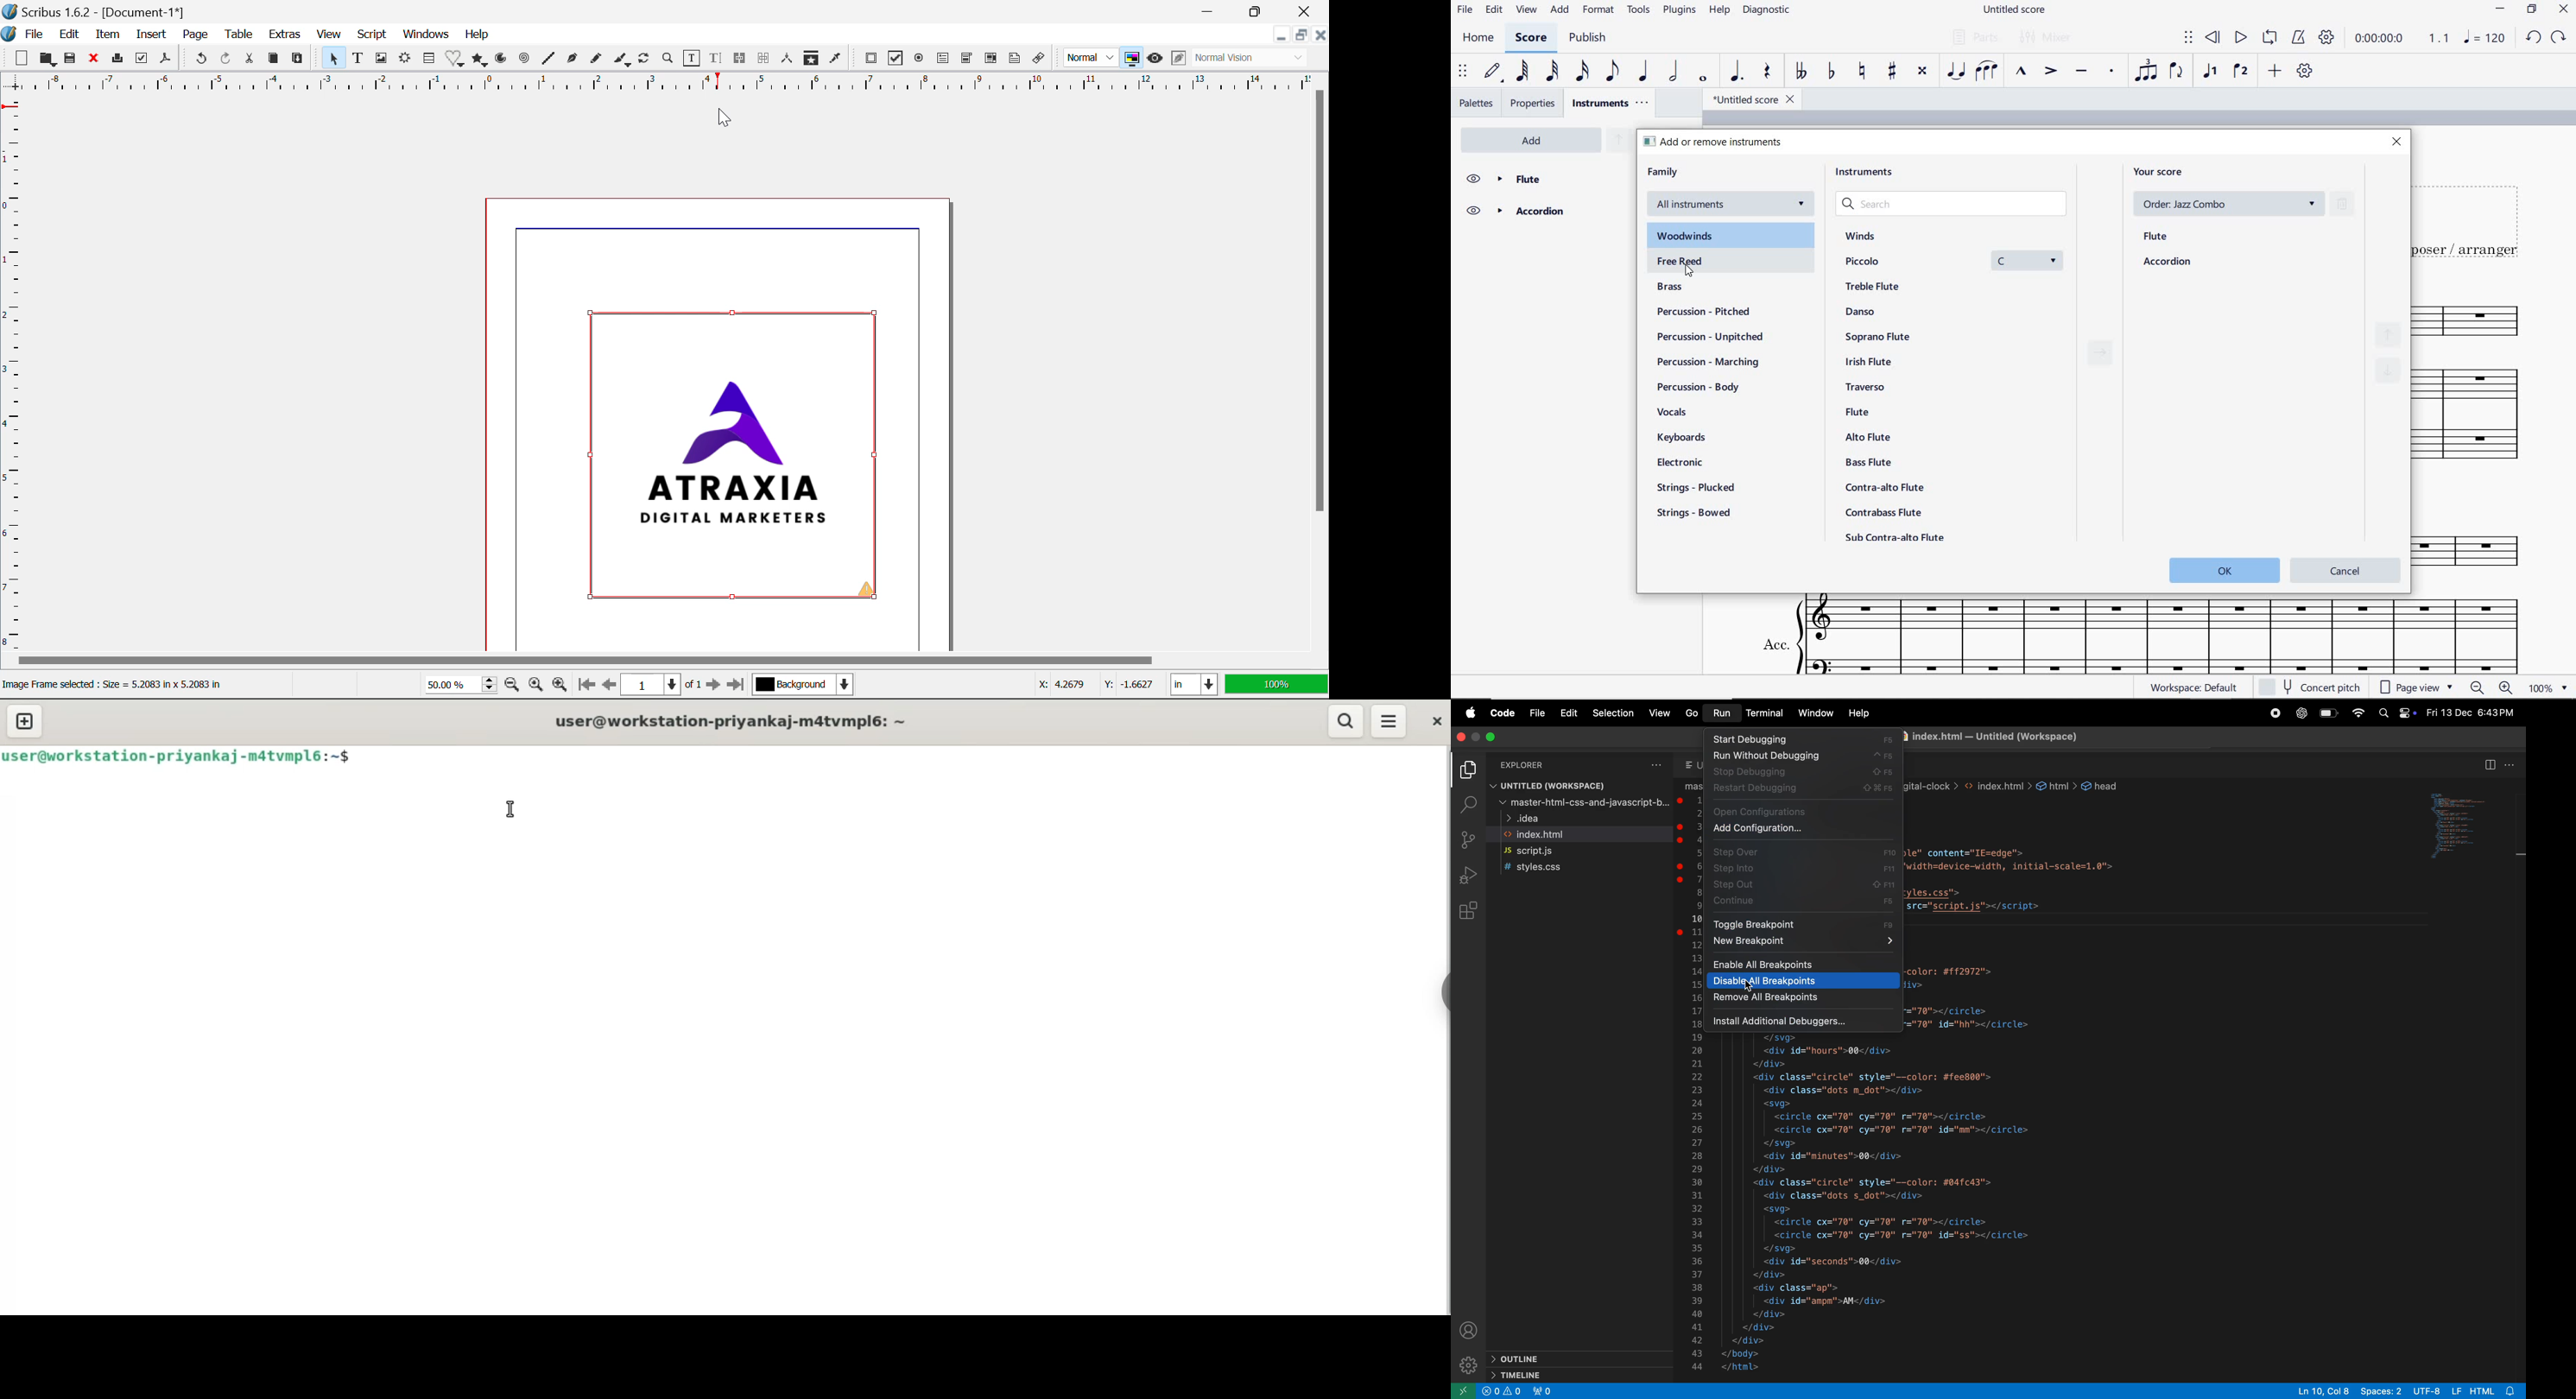 The height and width of the screenshot is (1400, 2576). I want to click on percussion - marching, so click(1714, 362).